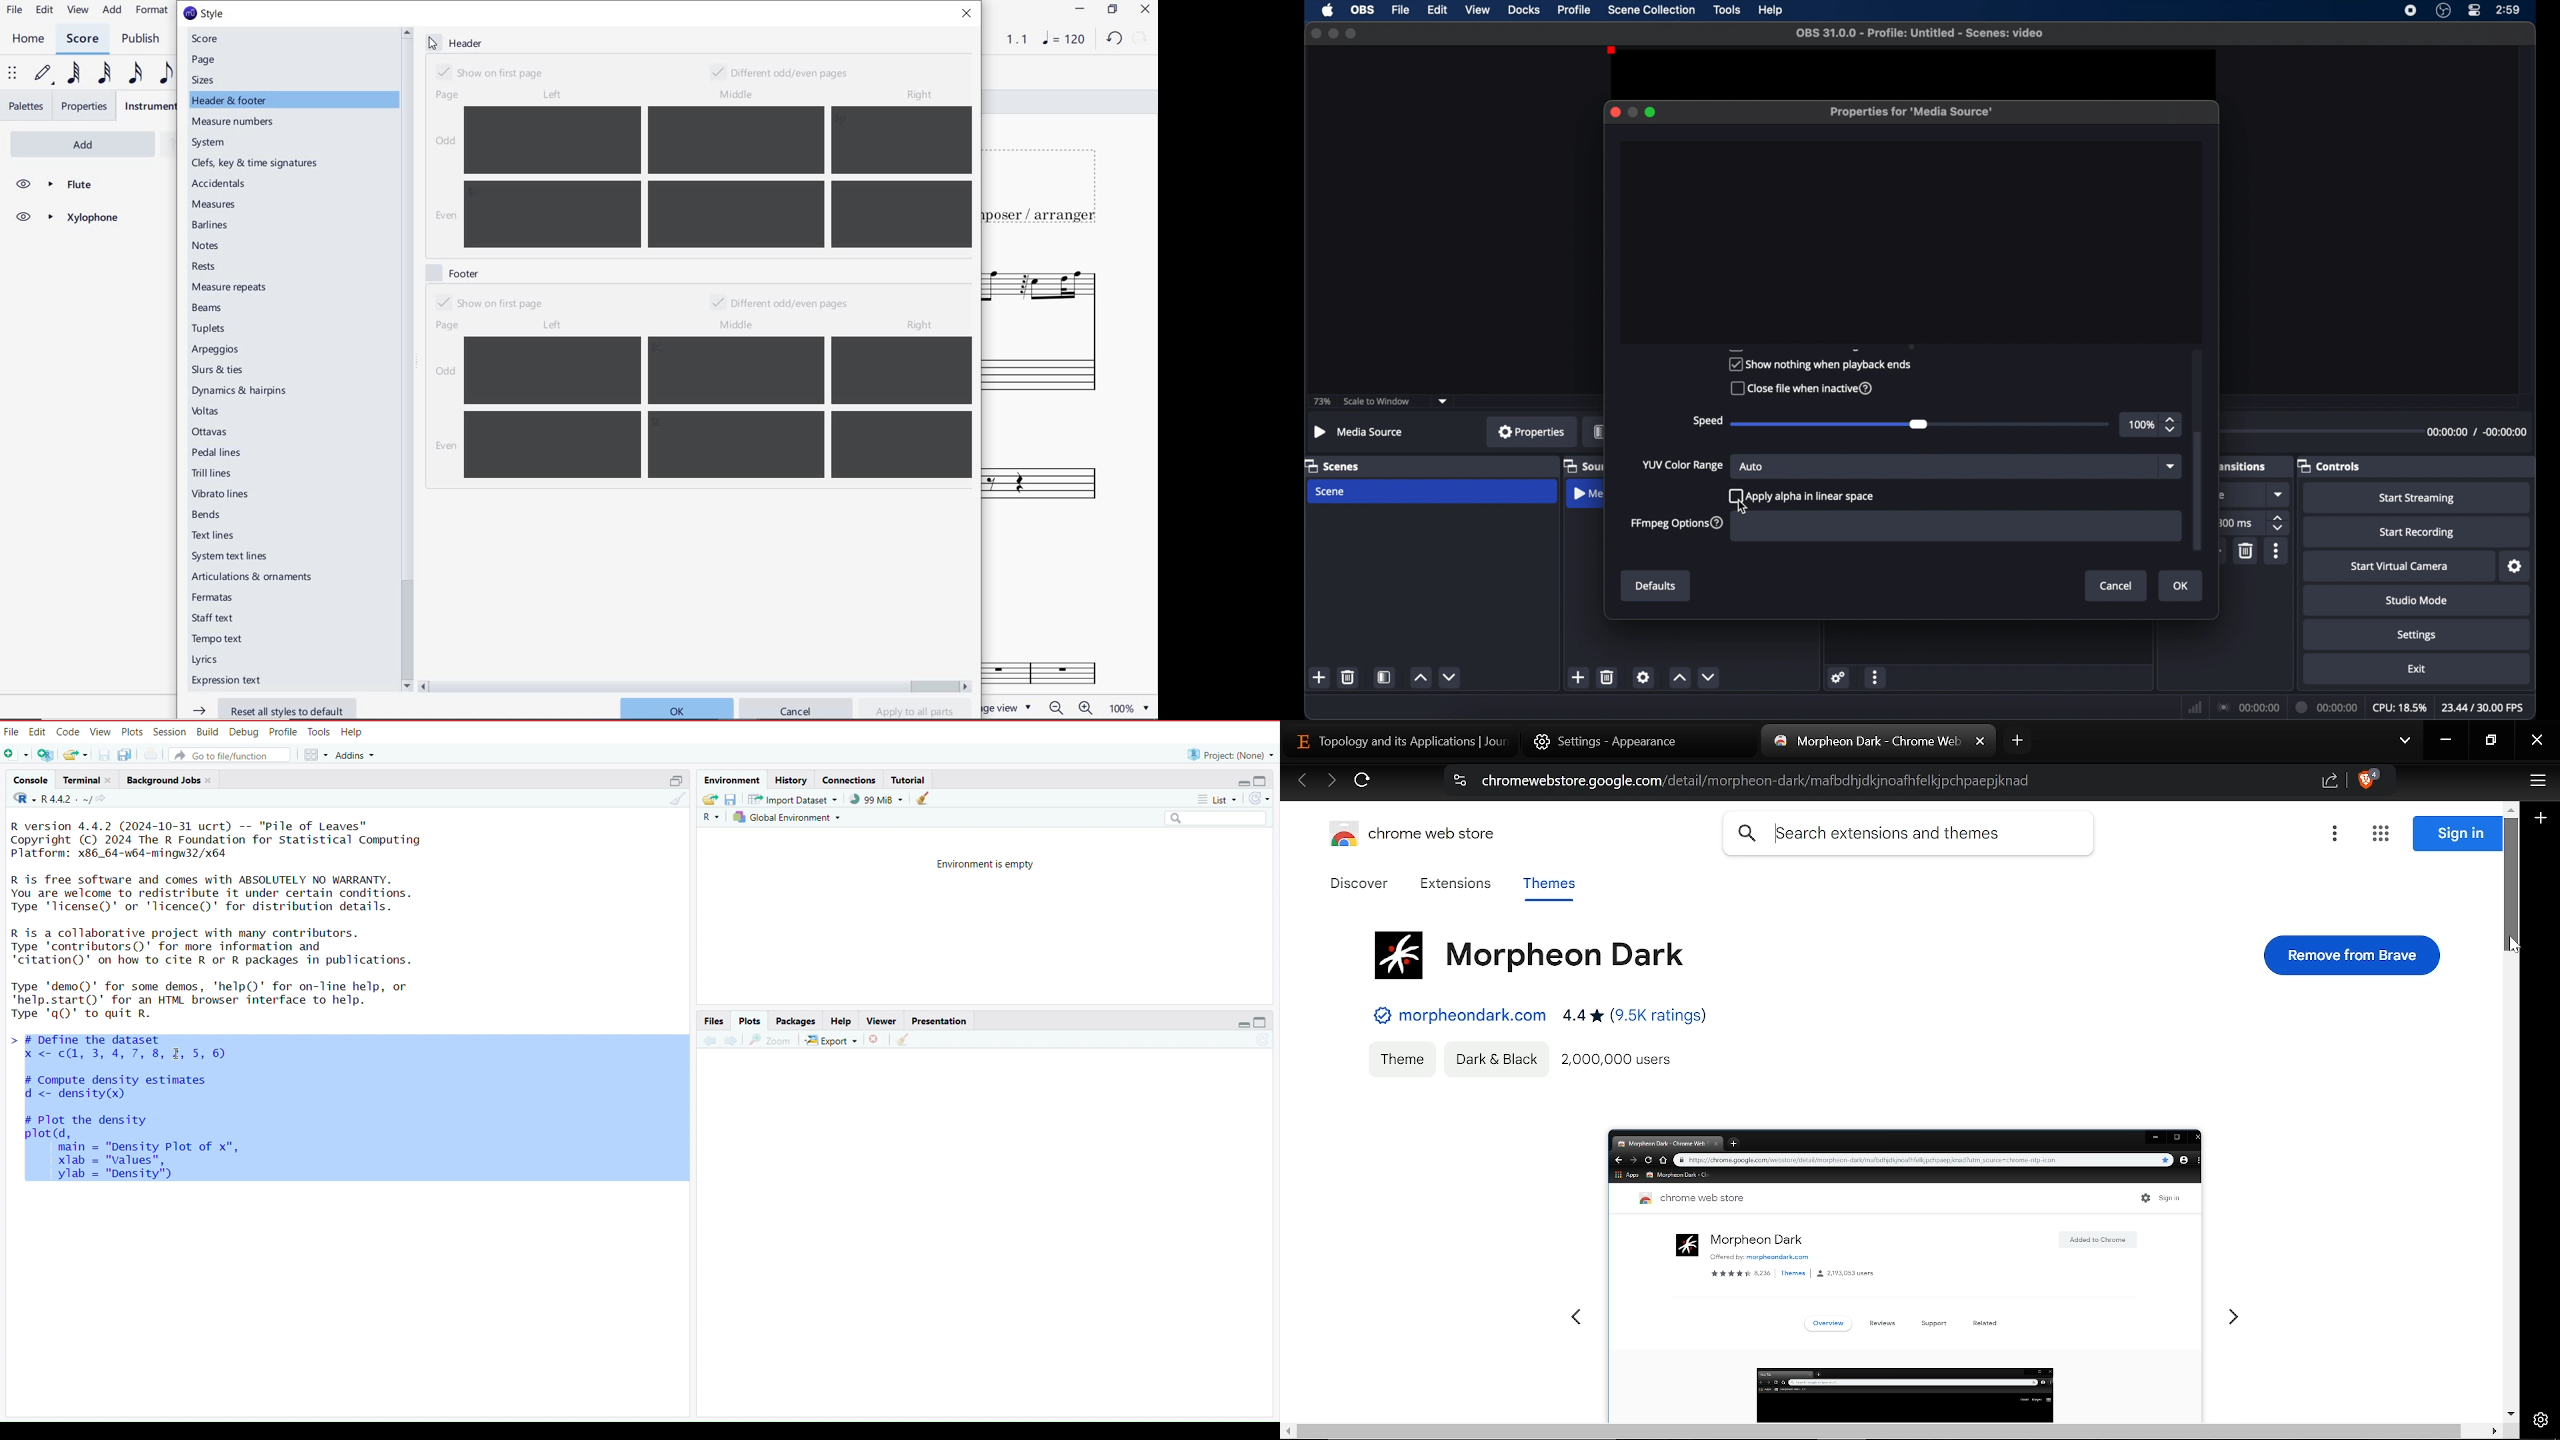 This screenshot has height=1456, width=2576. Describe the element at coordinates (217, 267) in the screenshot. I see `rests` at that location.